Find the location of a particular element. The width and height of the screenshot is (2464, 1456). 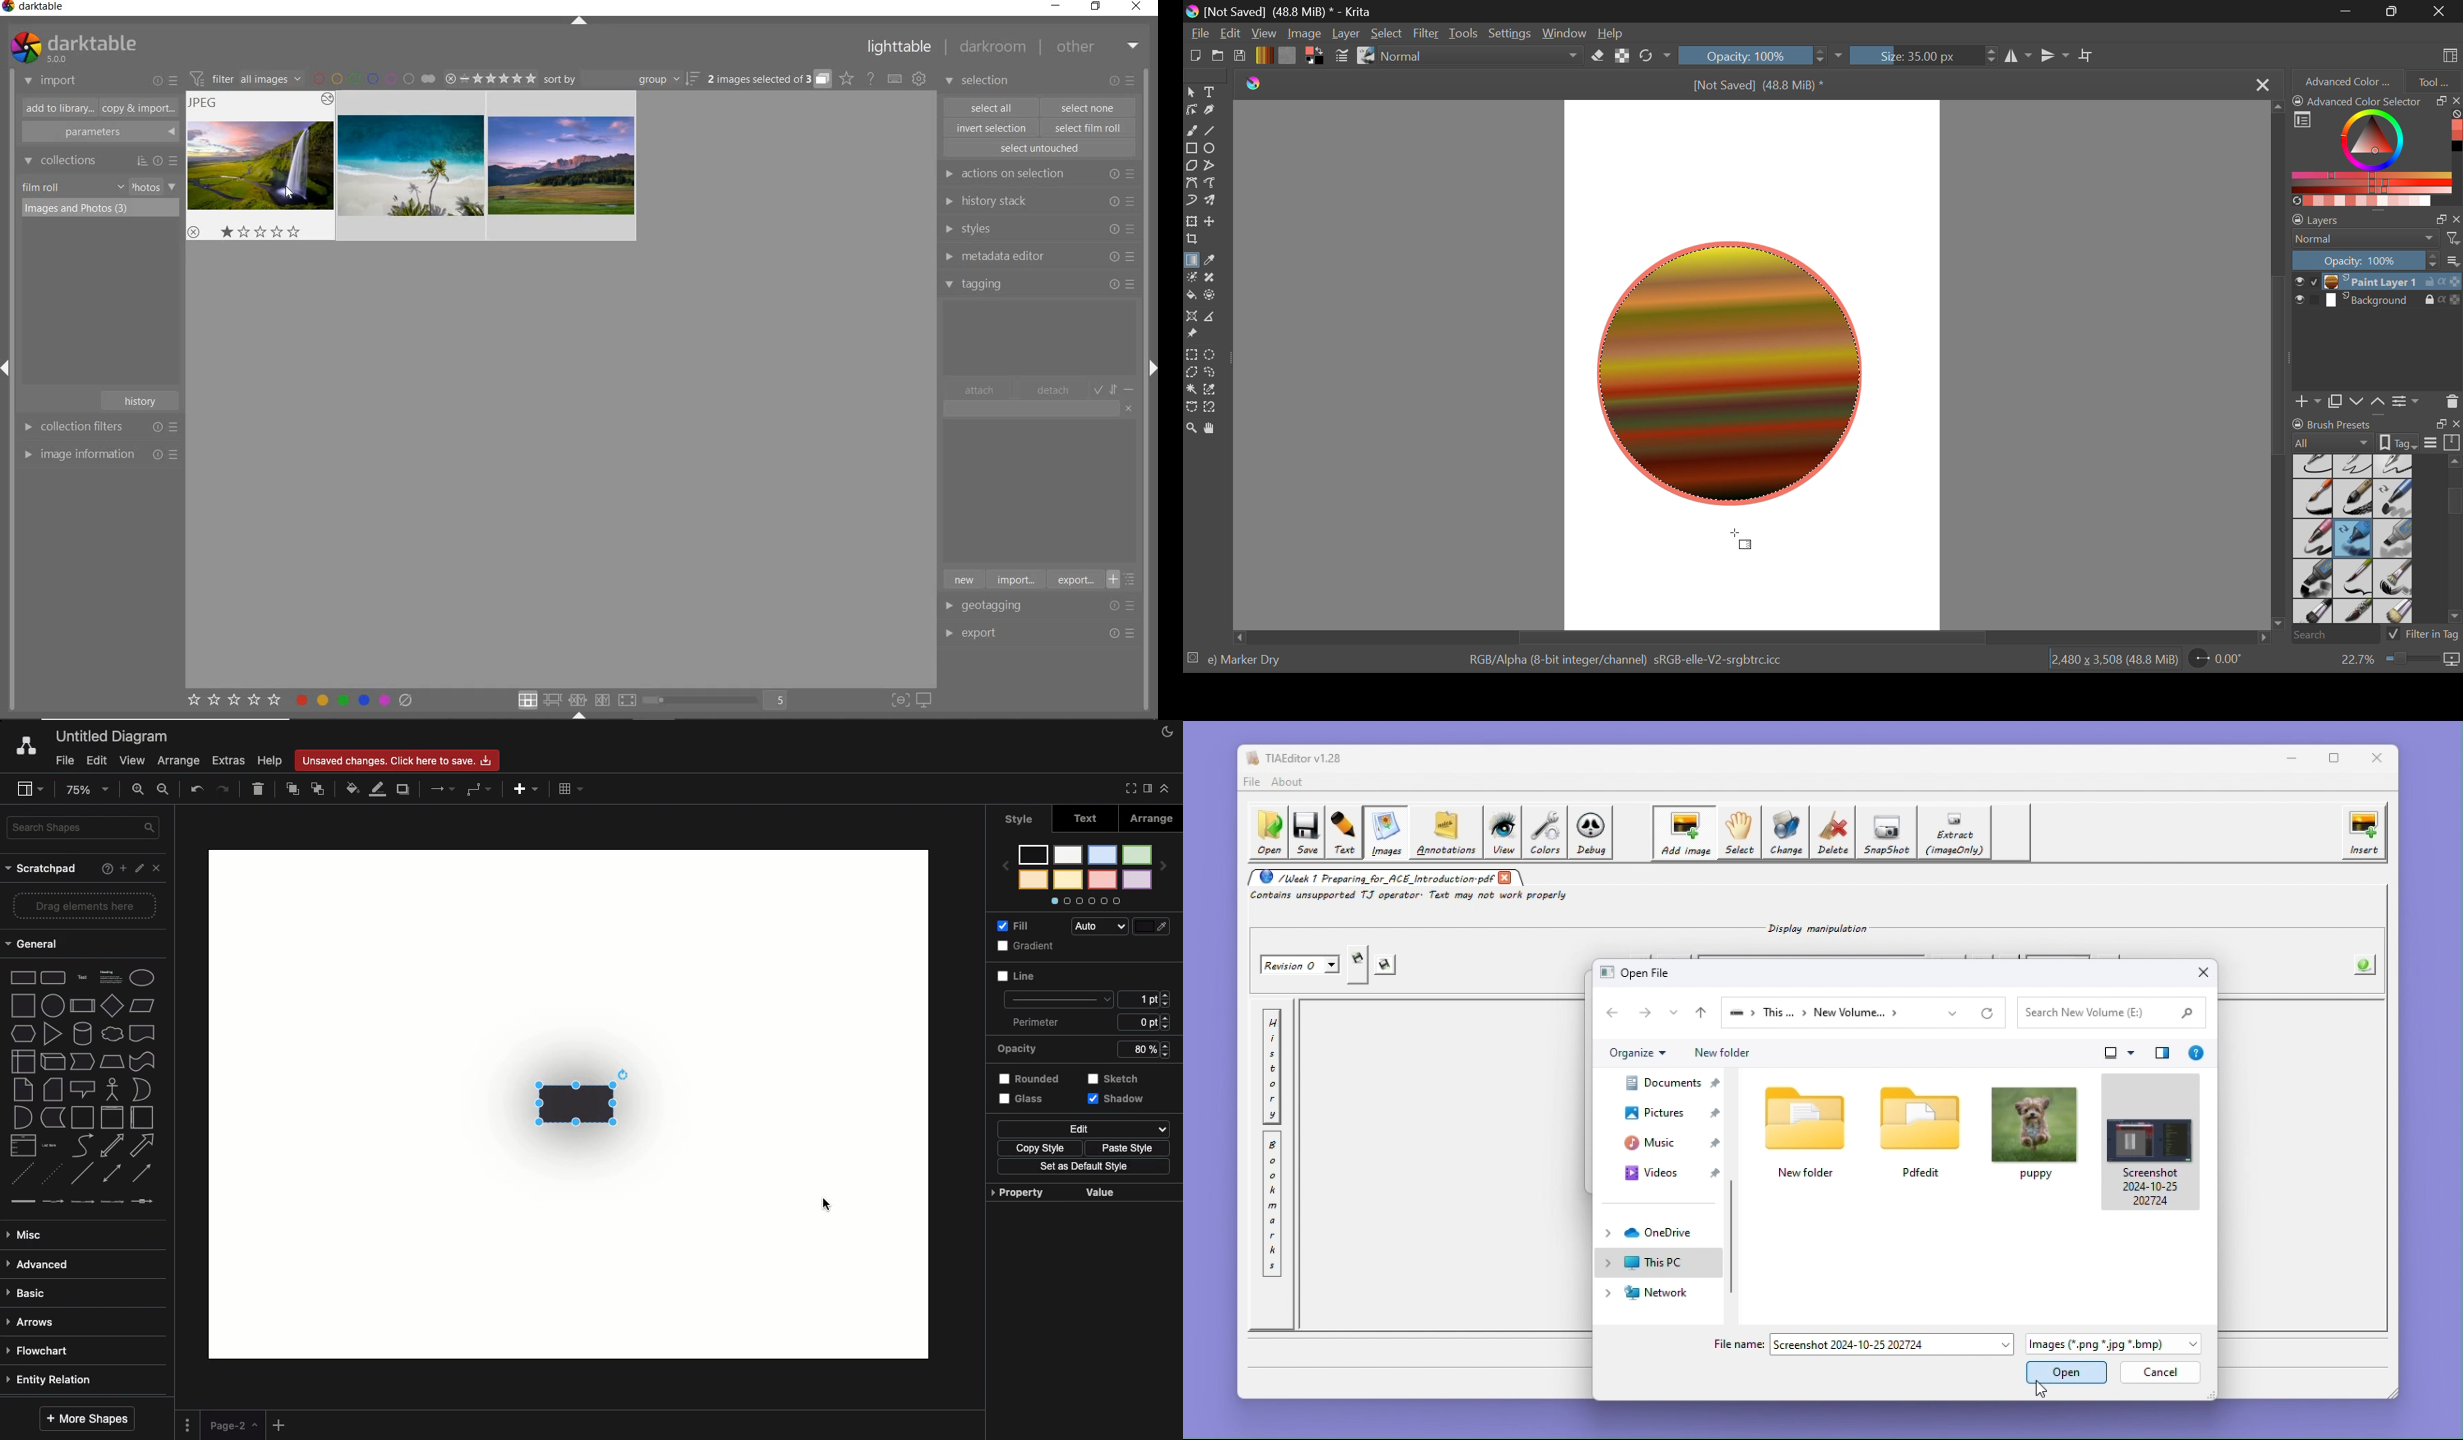

attach is located at coordinates (980, 390).